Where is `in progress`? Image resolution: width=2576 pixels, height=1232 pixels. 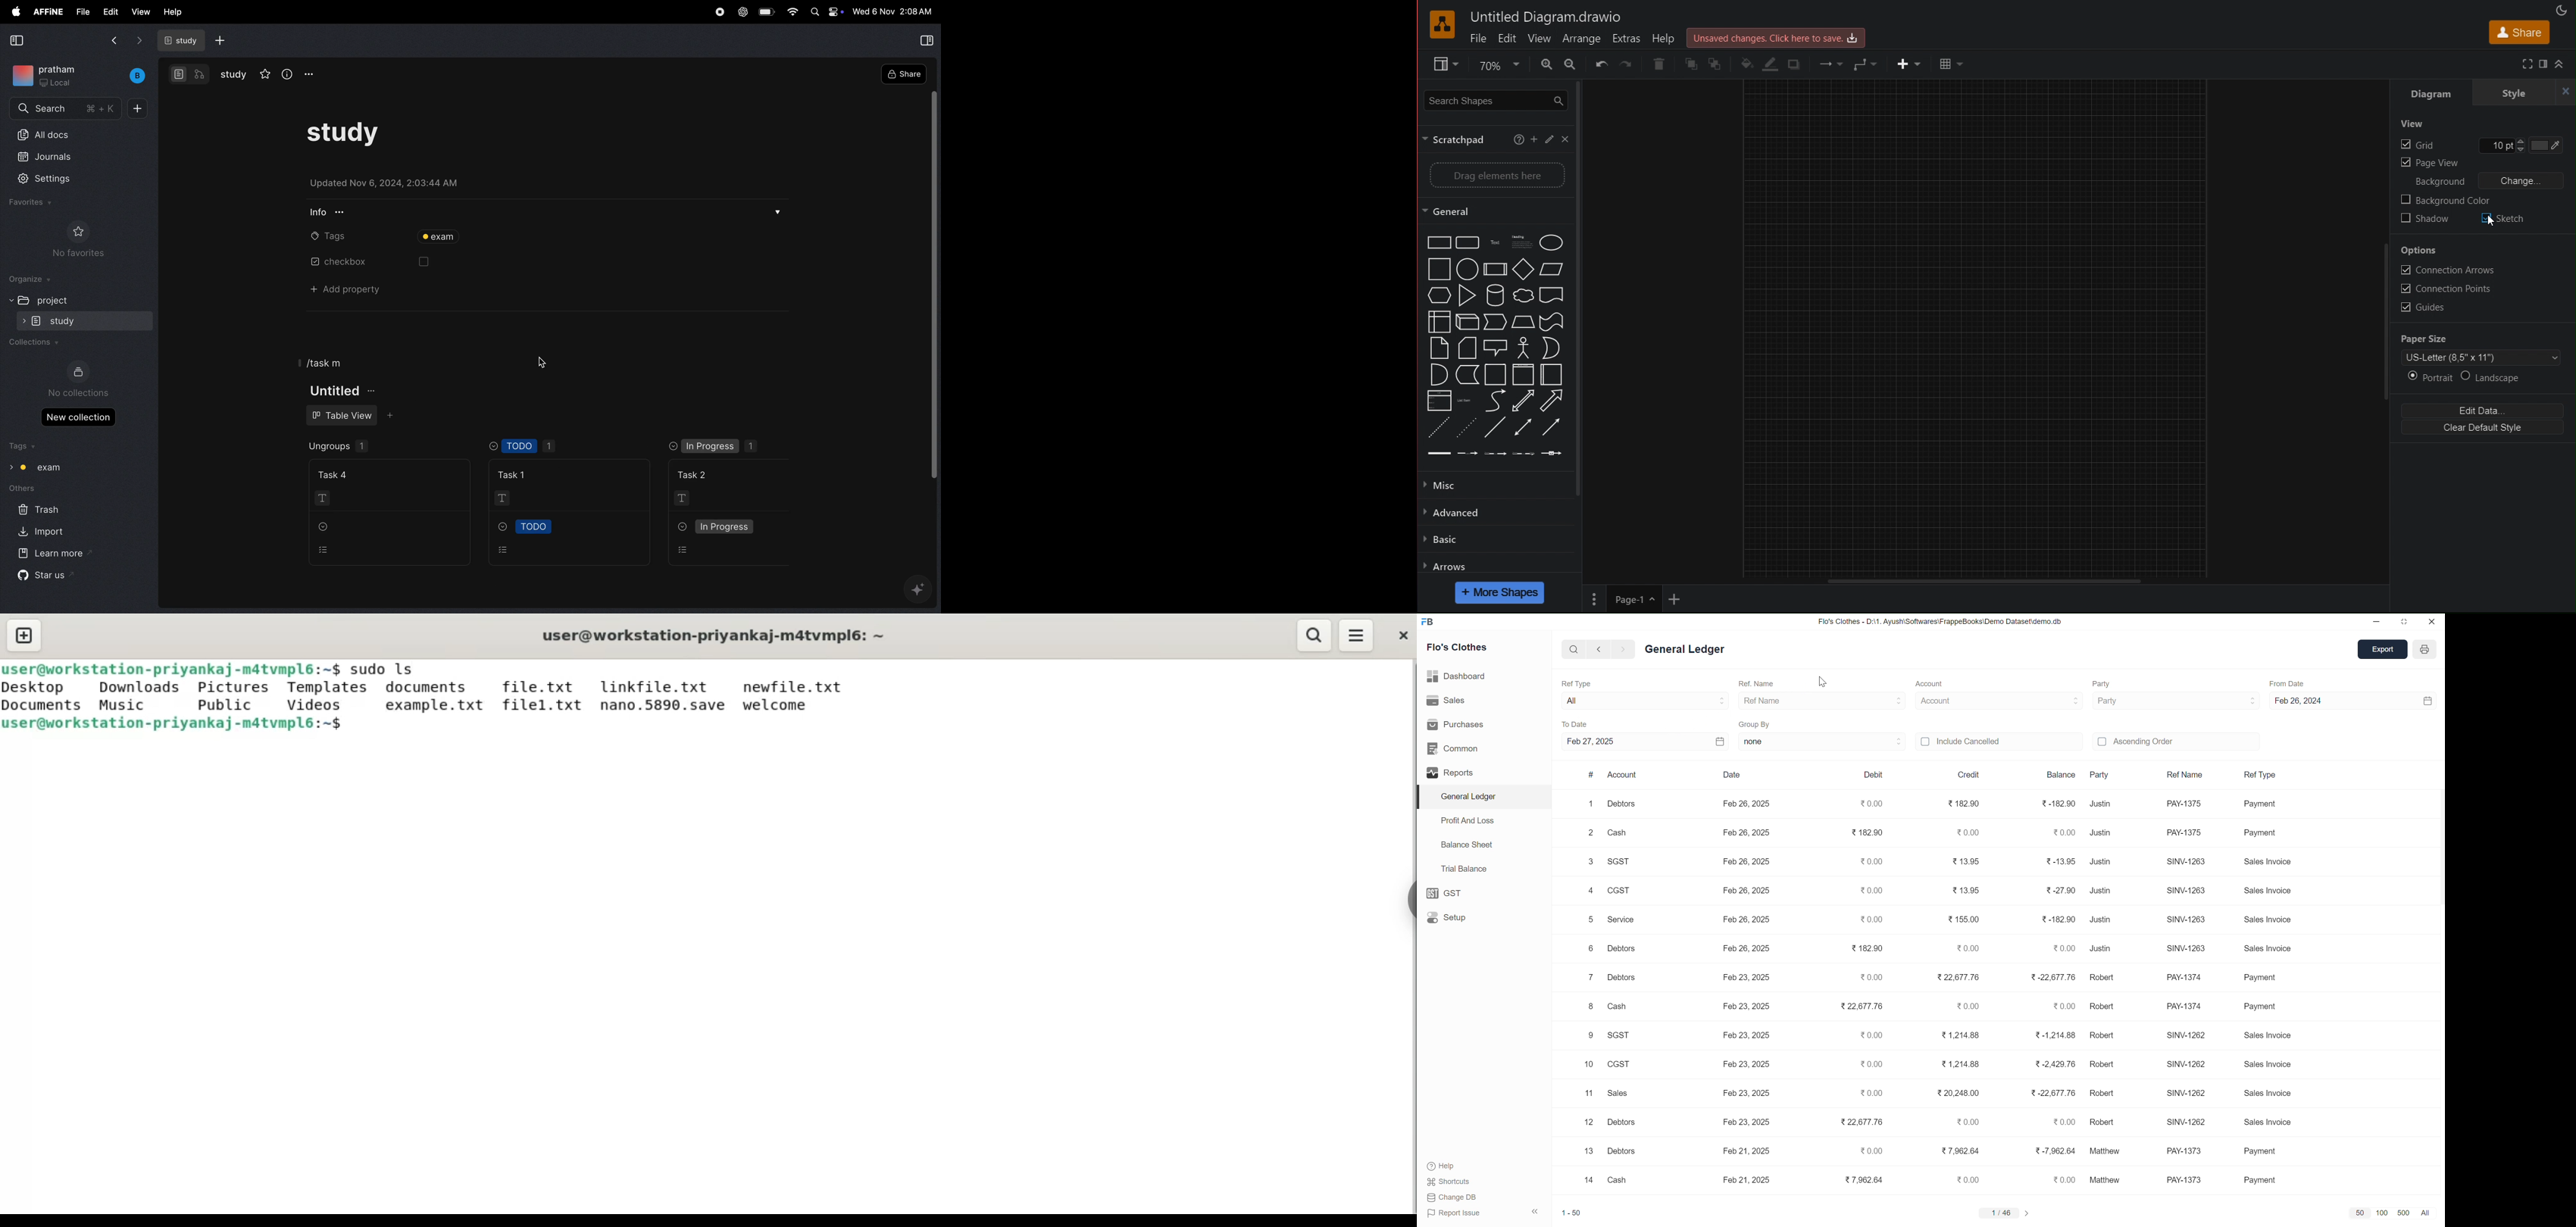
in progress is located at coordinates (728, 526).